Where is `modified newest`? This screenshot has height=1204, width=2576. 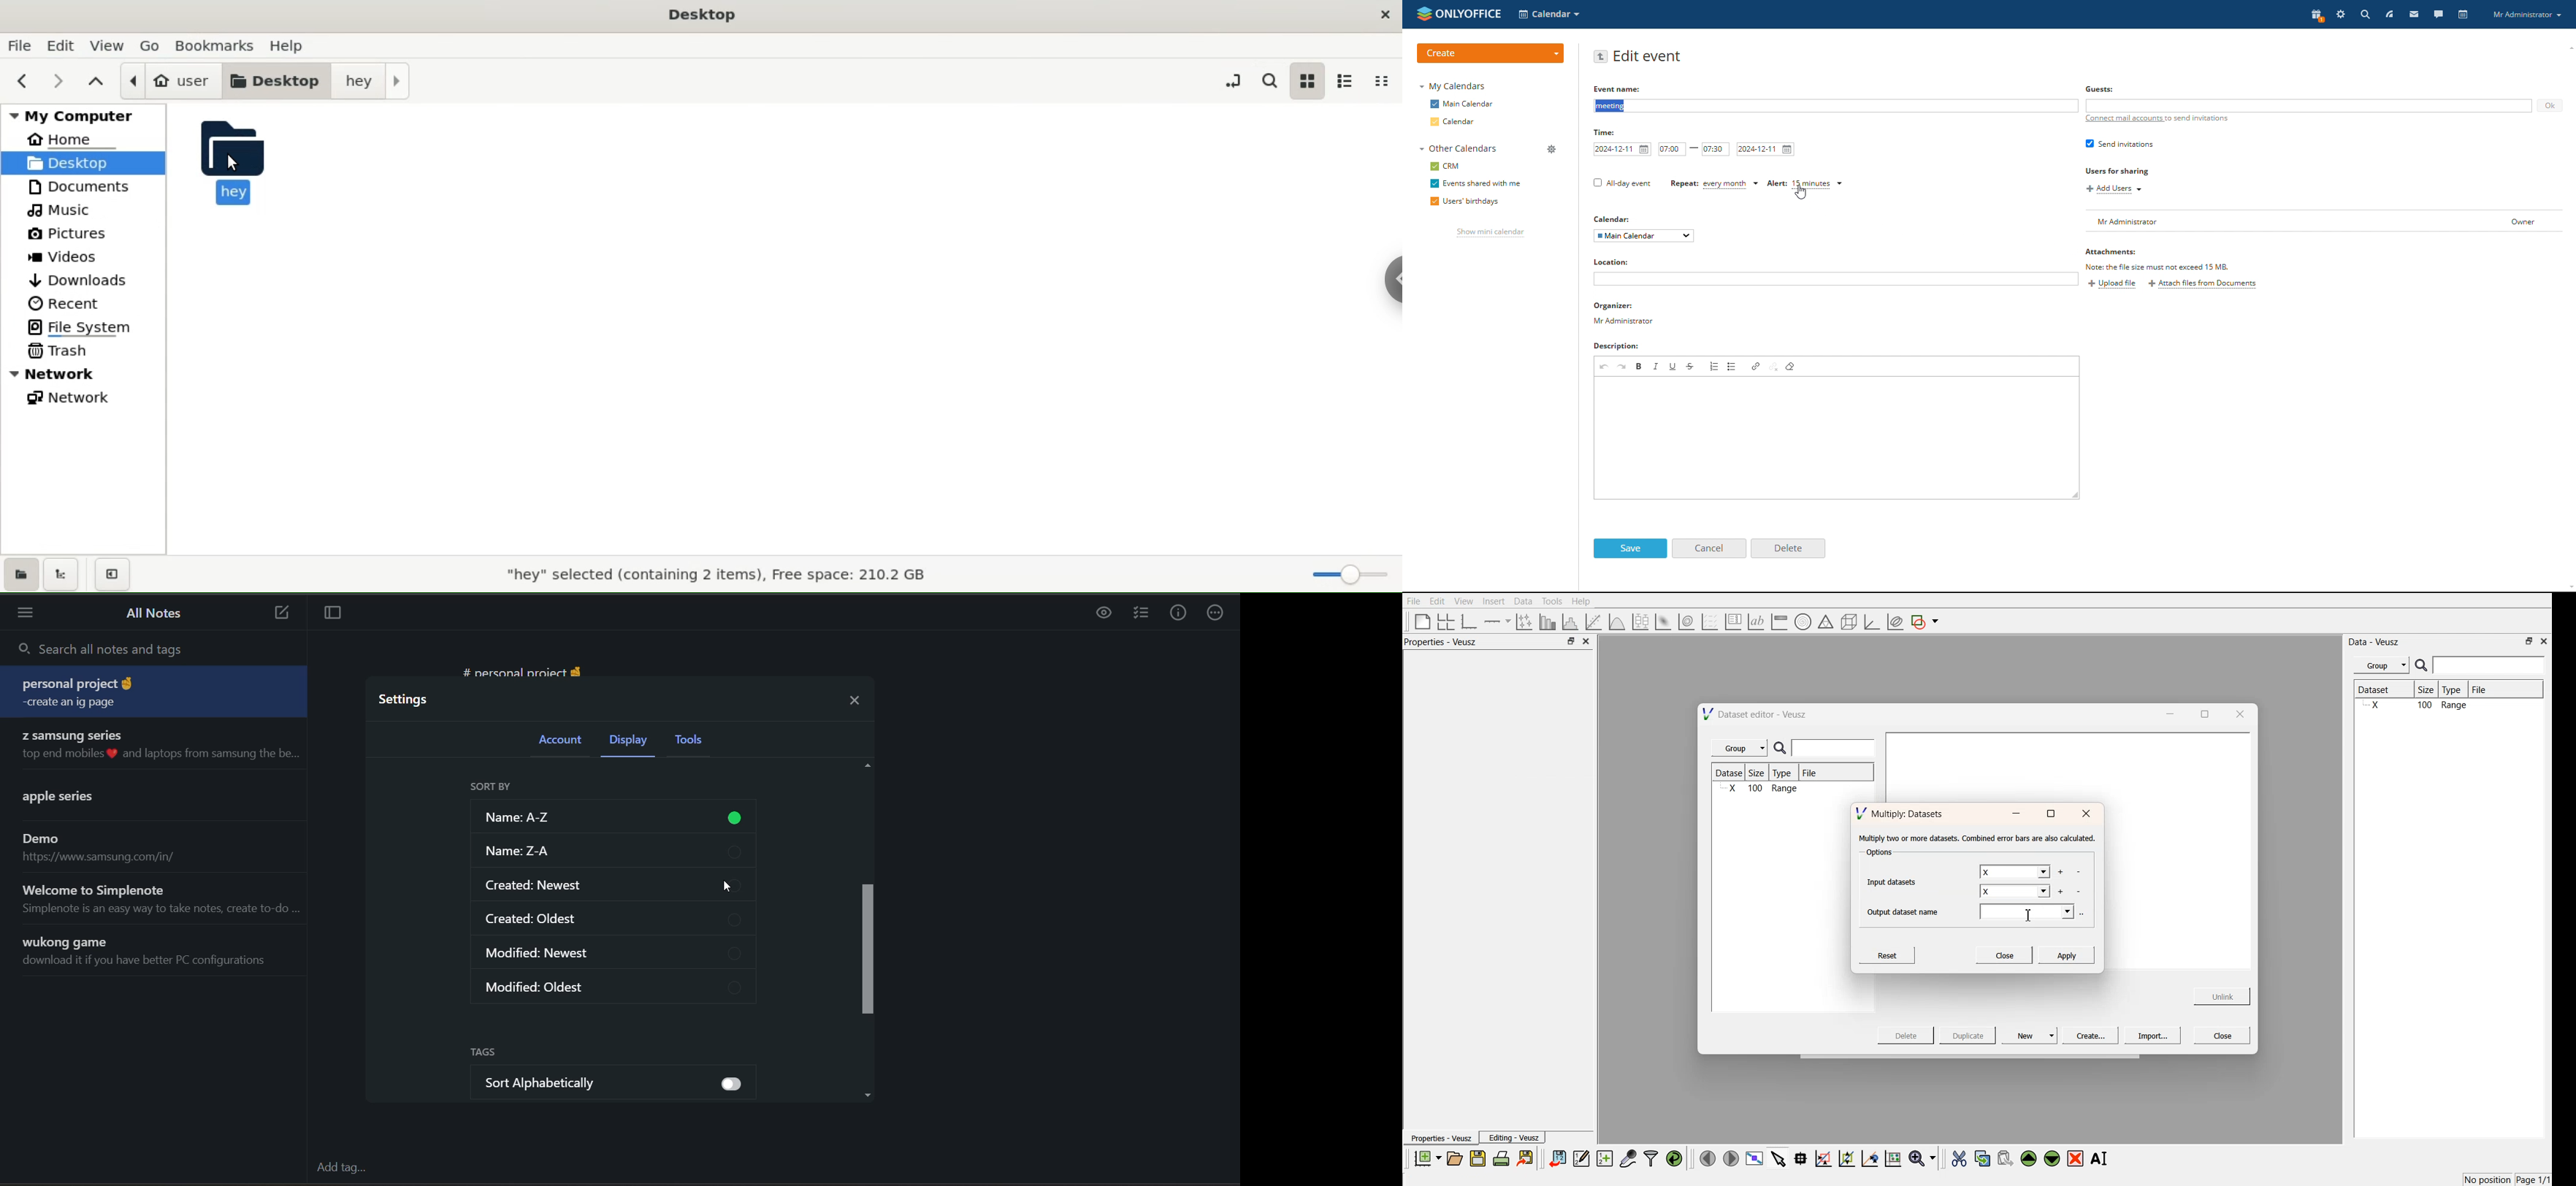
modified newest is located at coordinates (614, 950).